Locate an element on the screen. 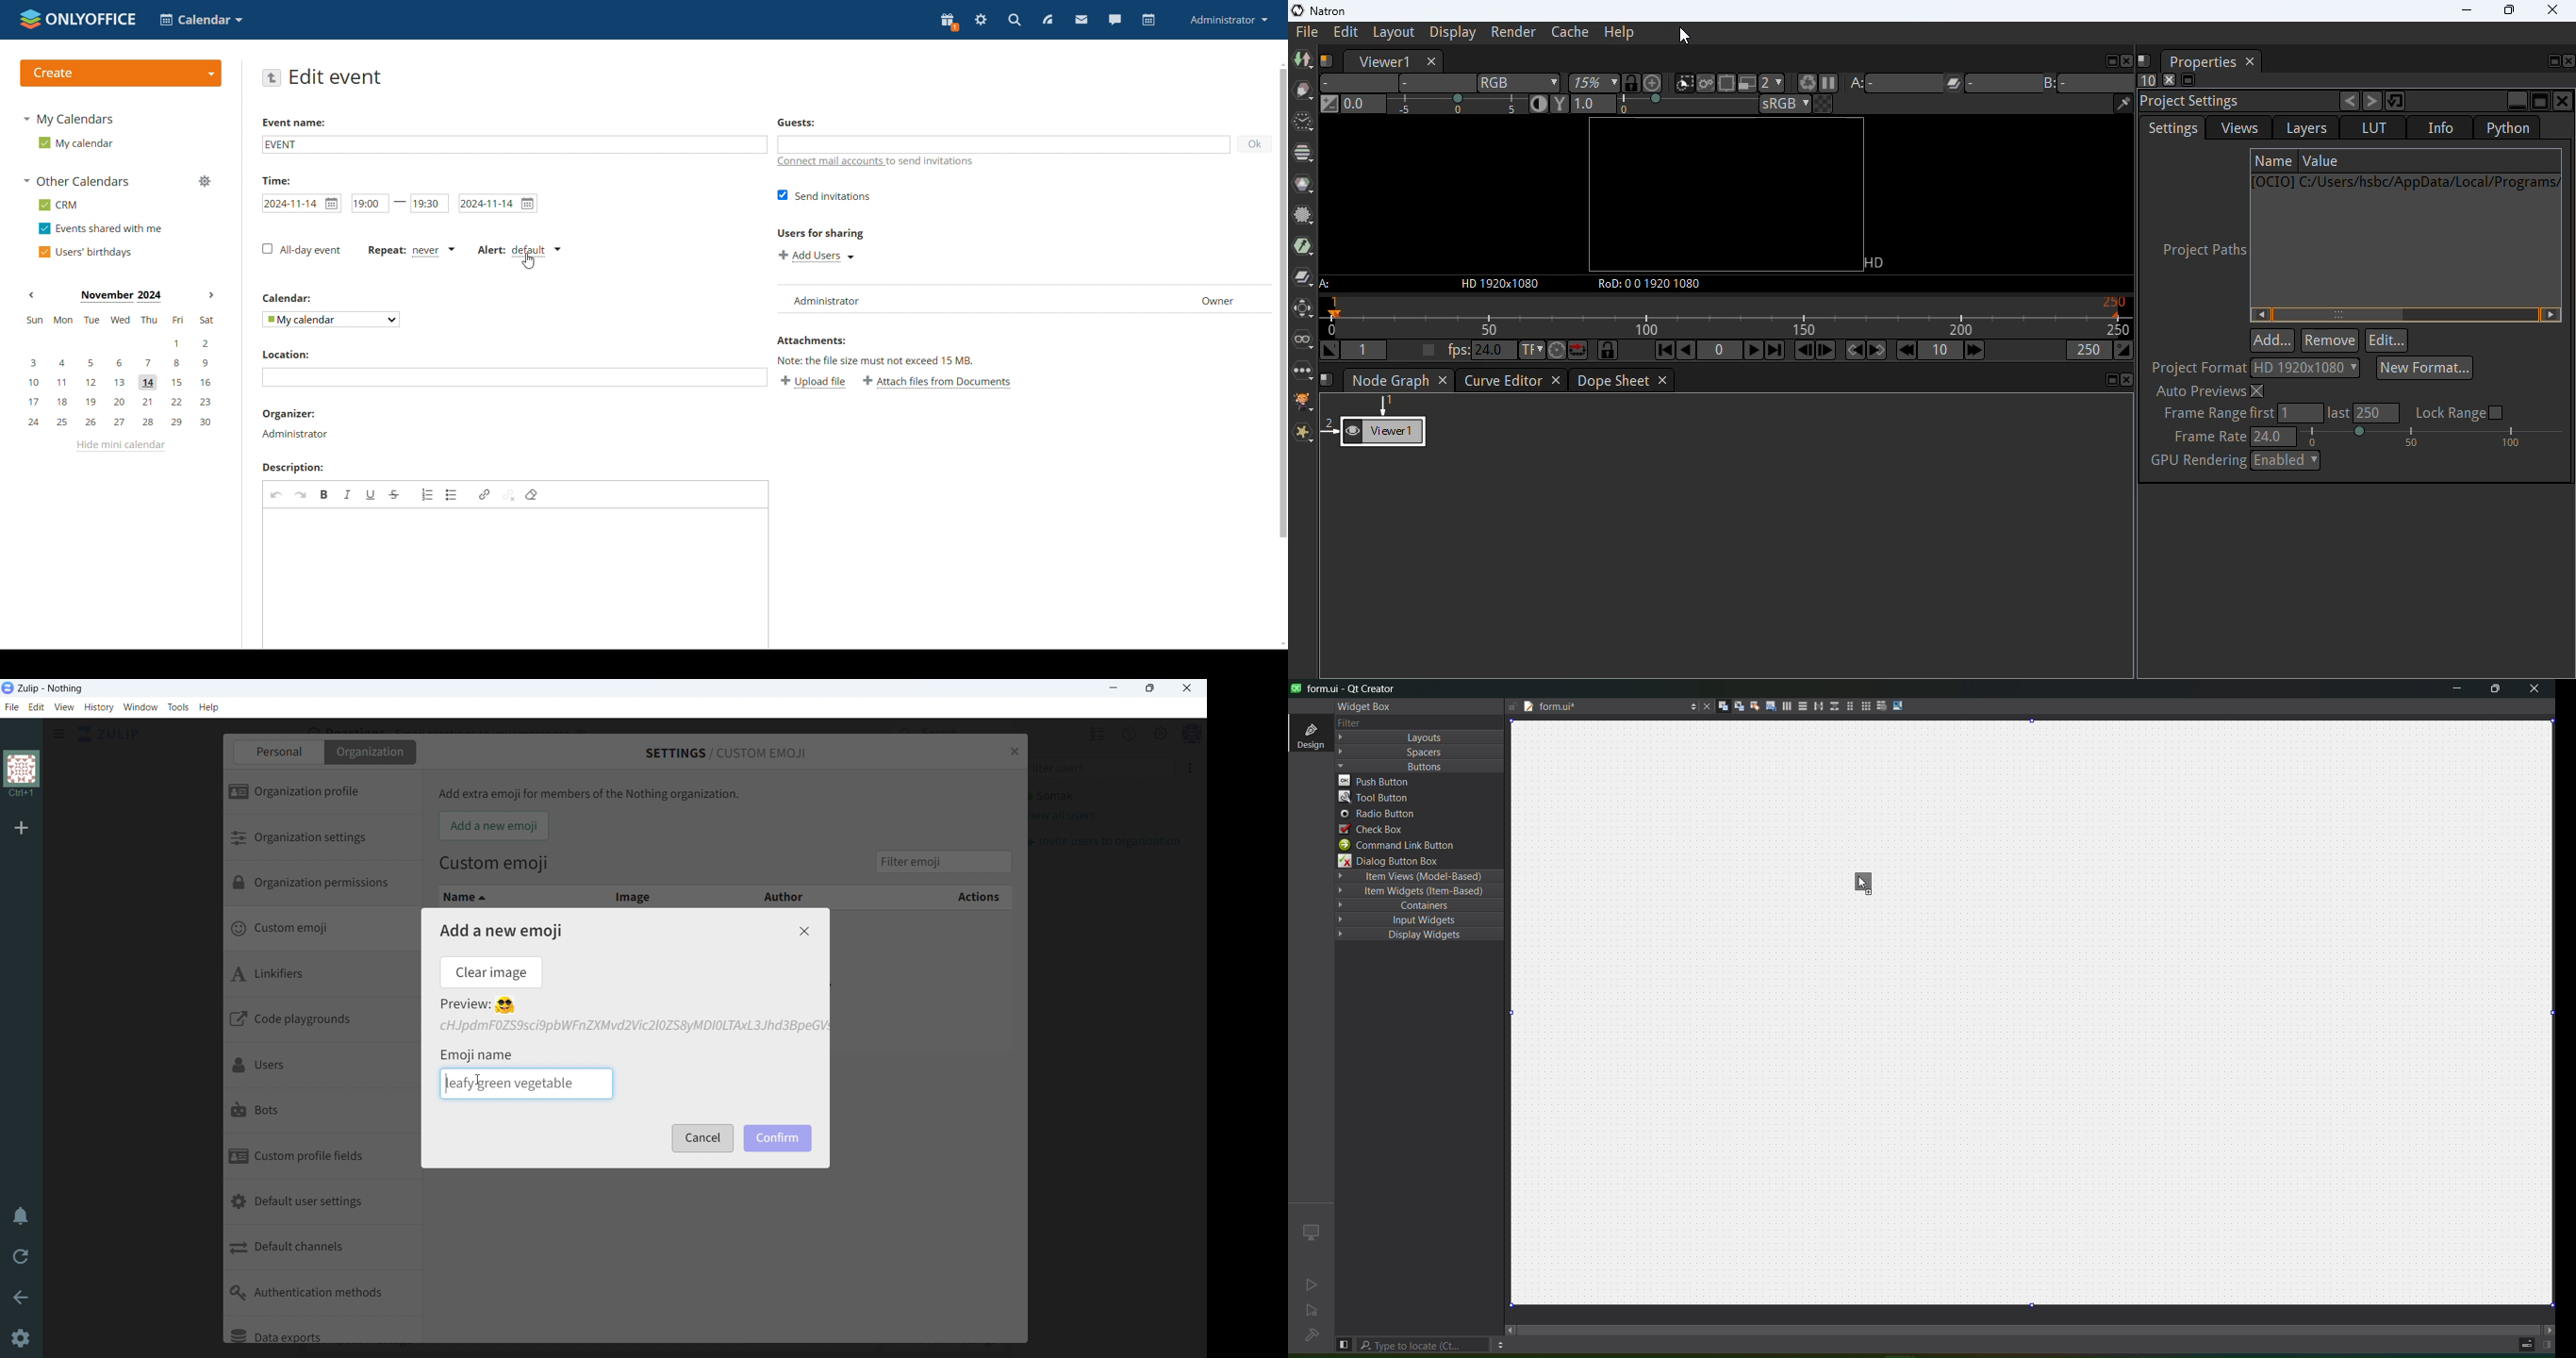 This screenshot has width=2576, height=1372. help menu is located at coordinates (1116, 734).